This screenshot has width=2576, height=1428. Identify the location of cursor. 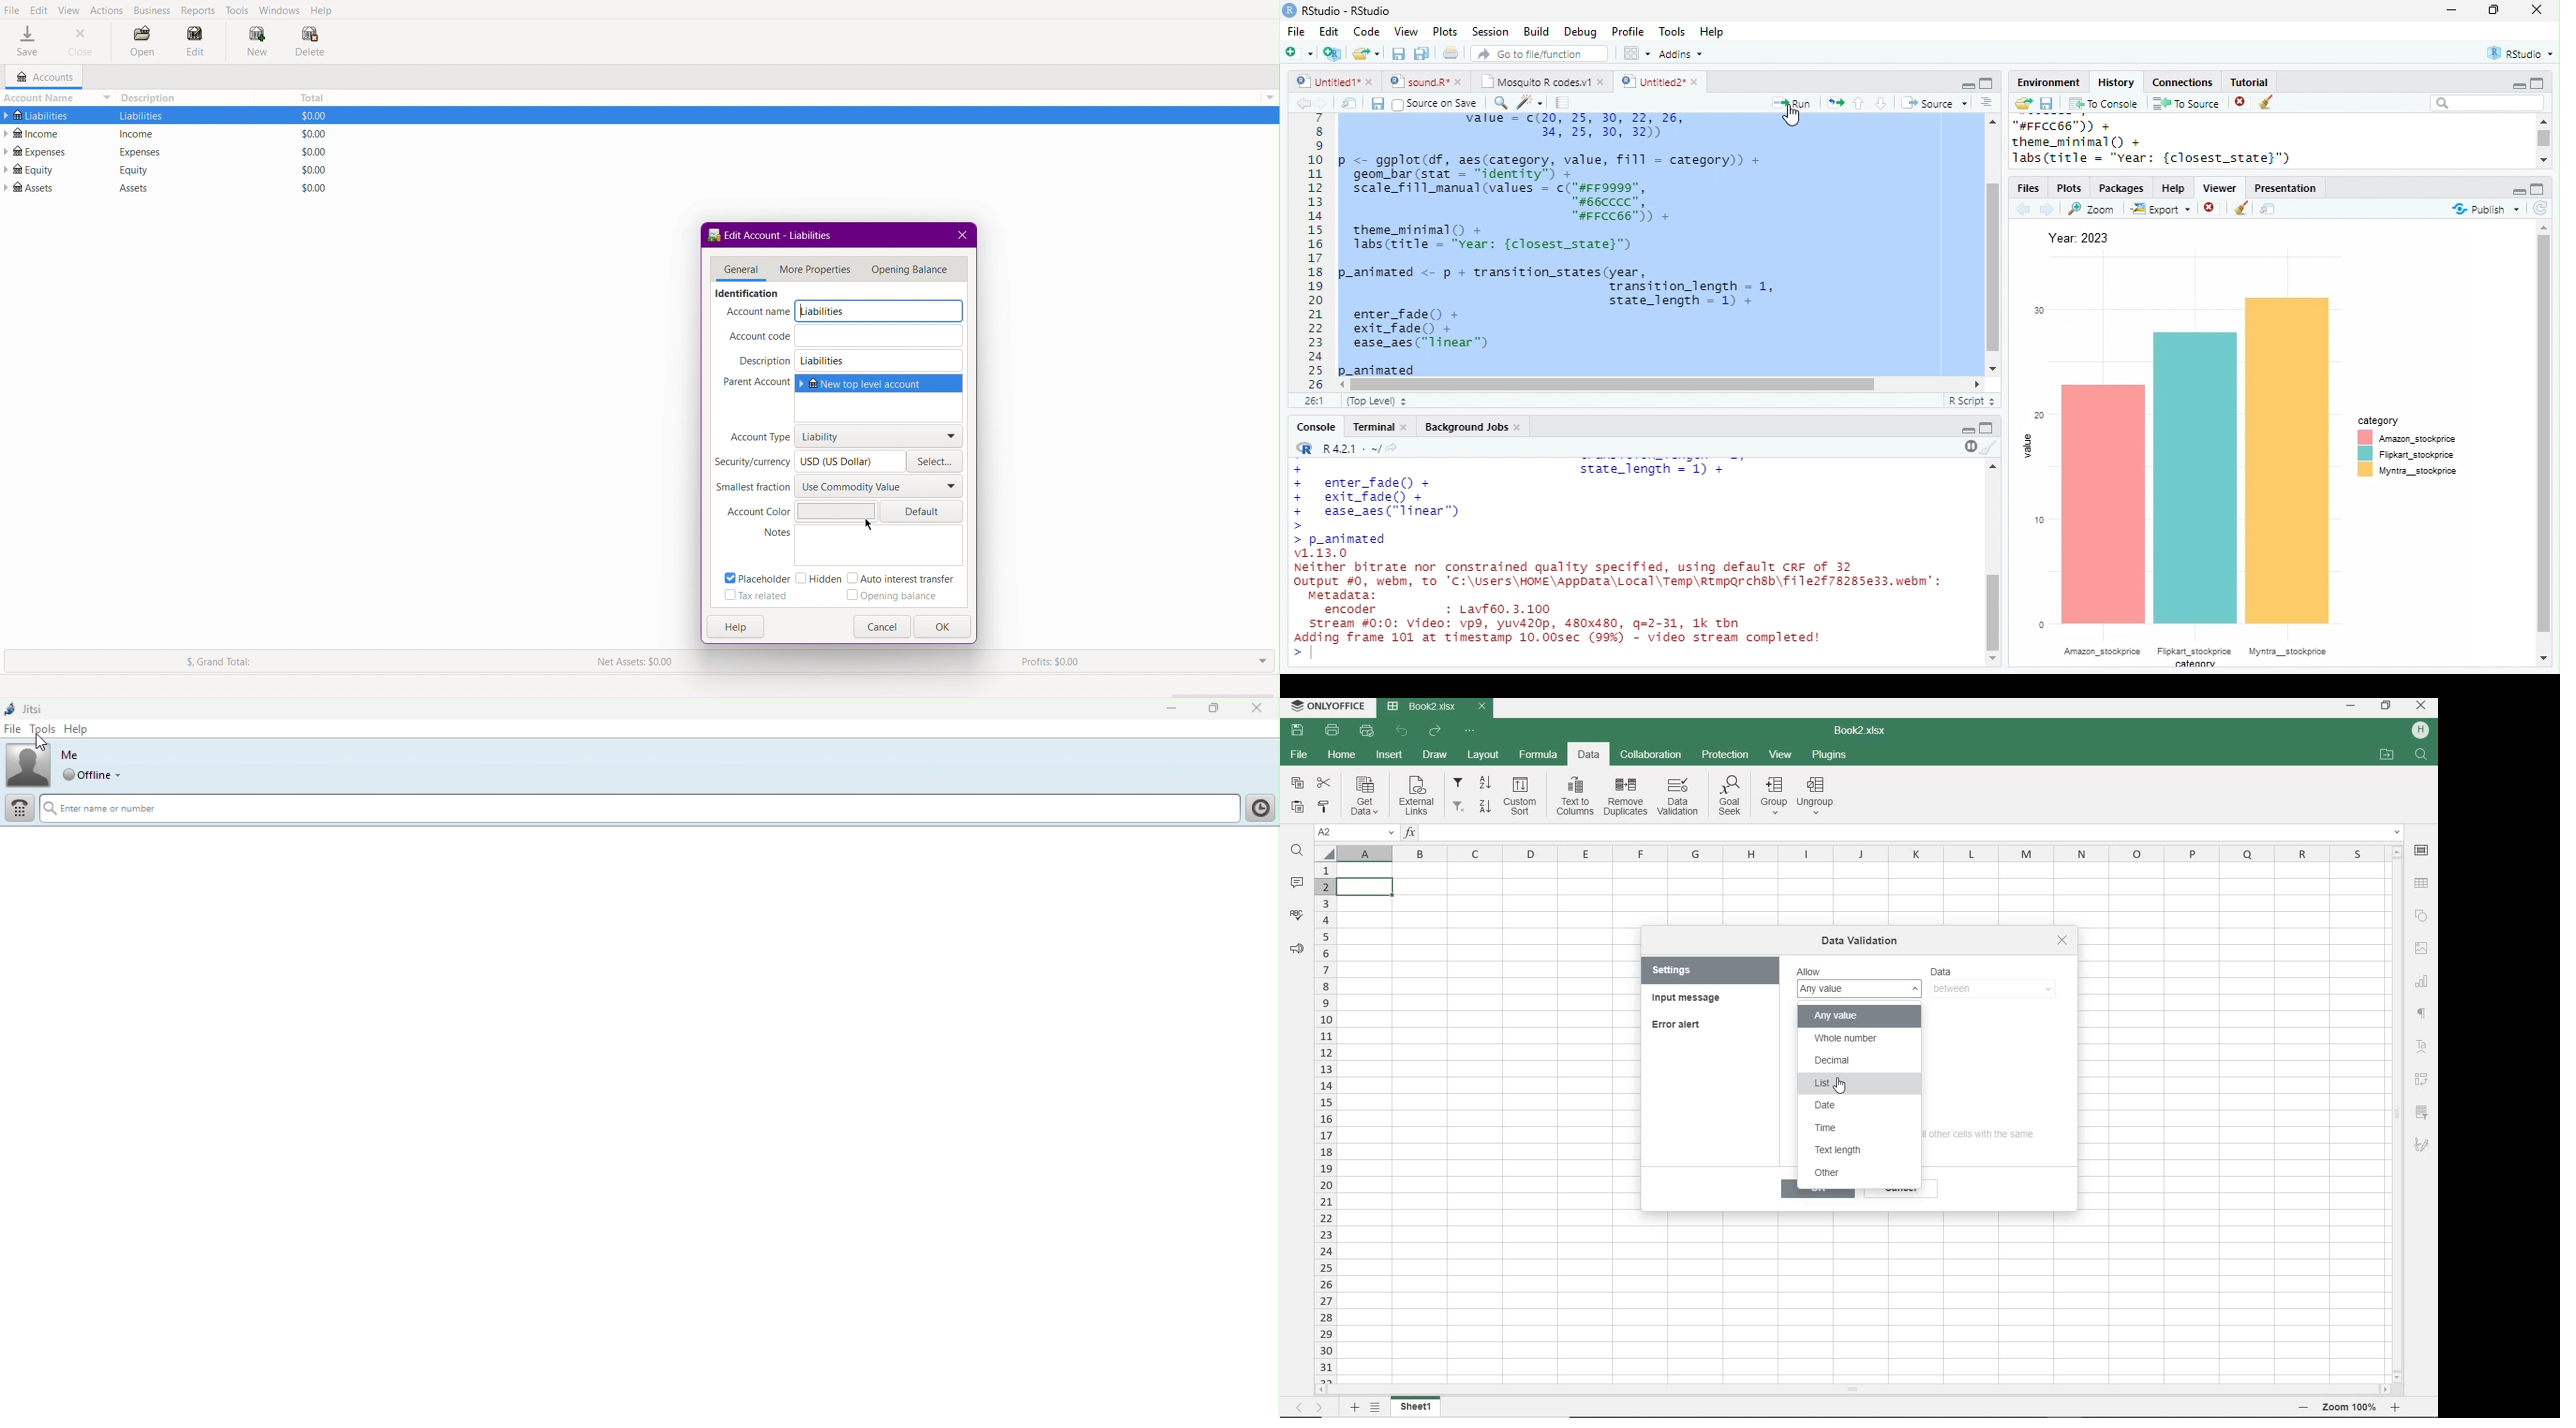
(1792, 115).